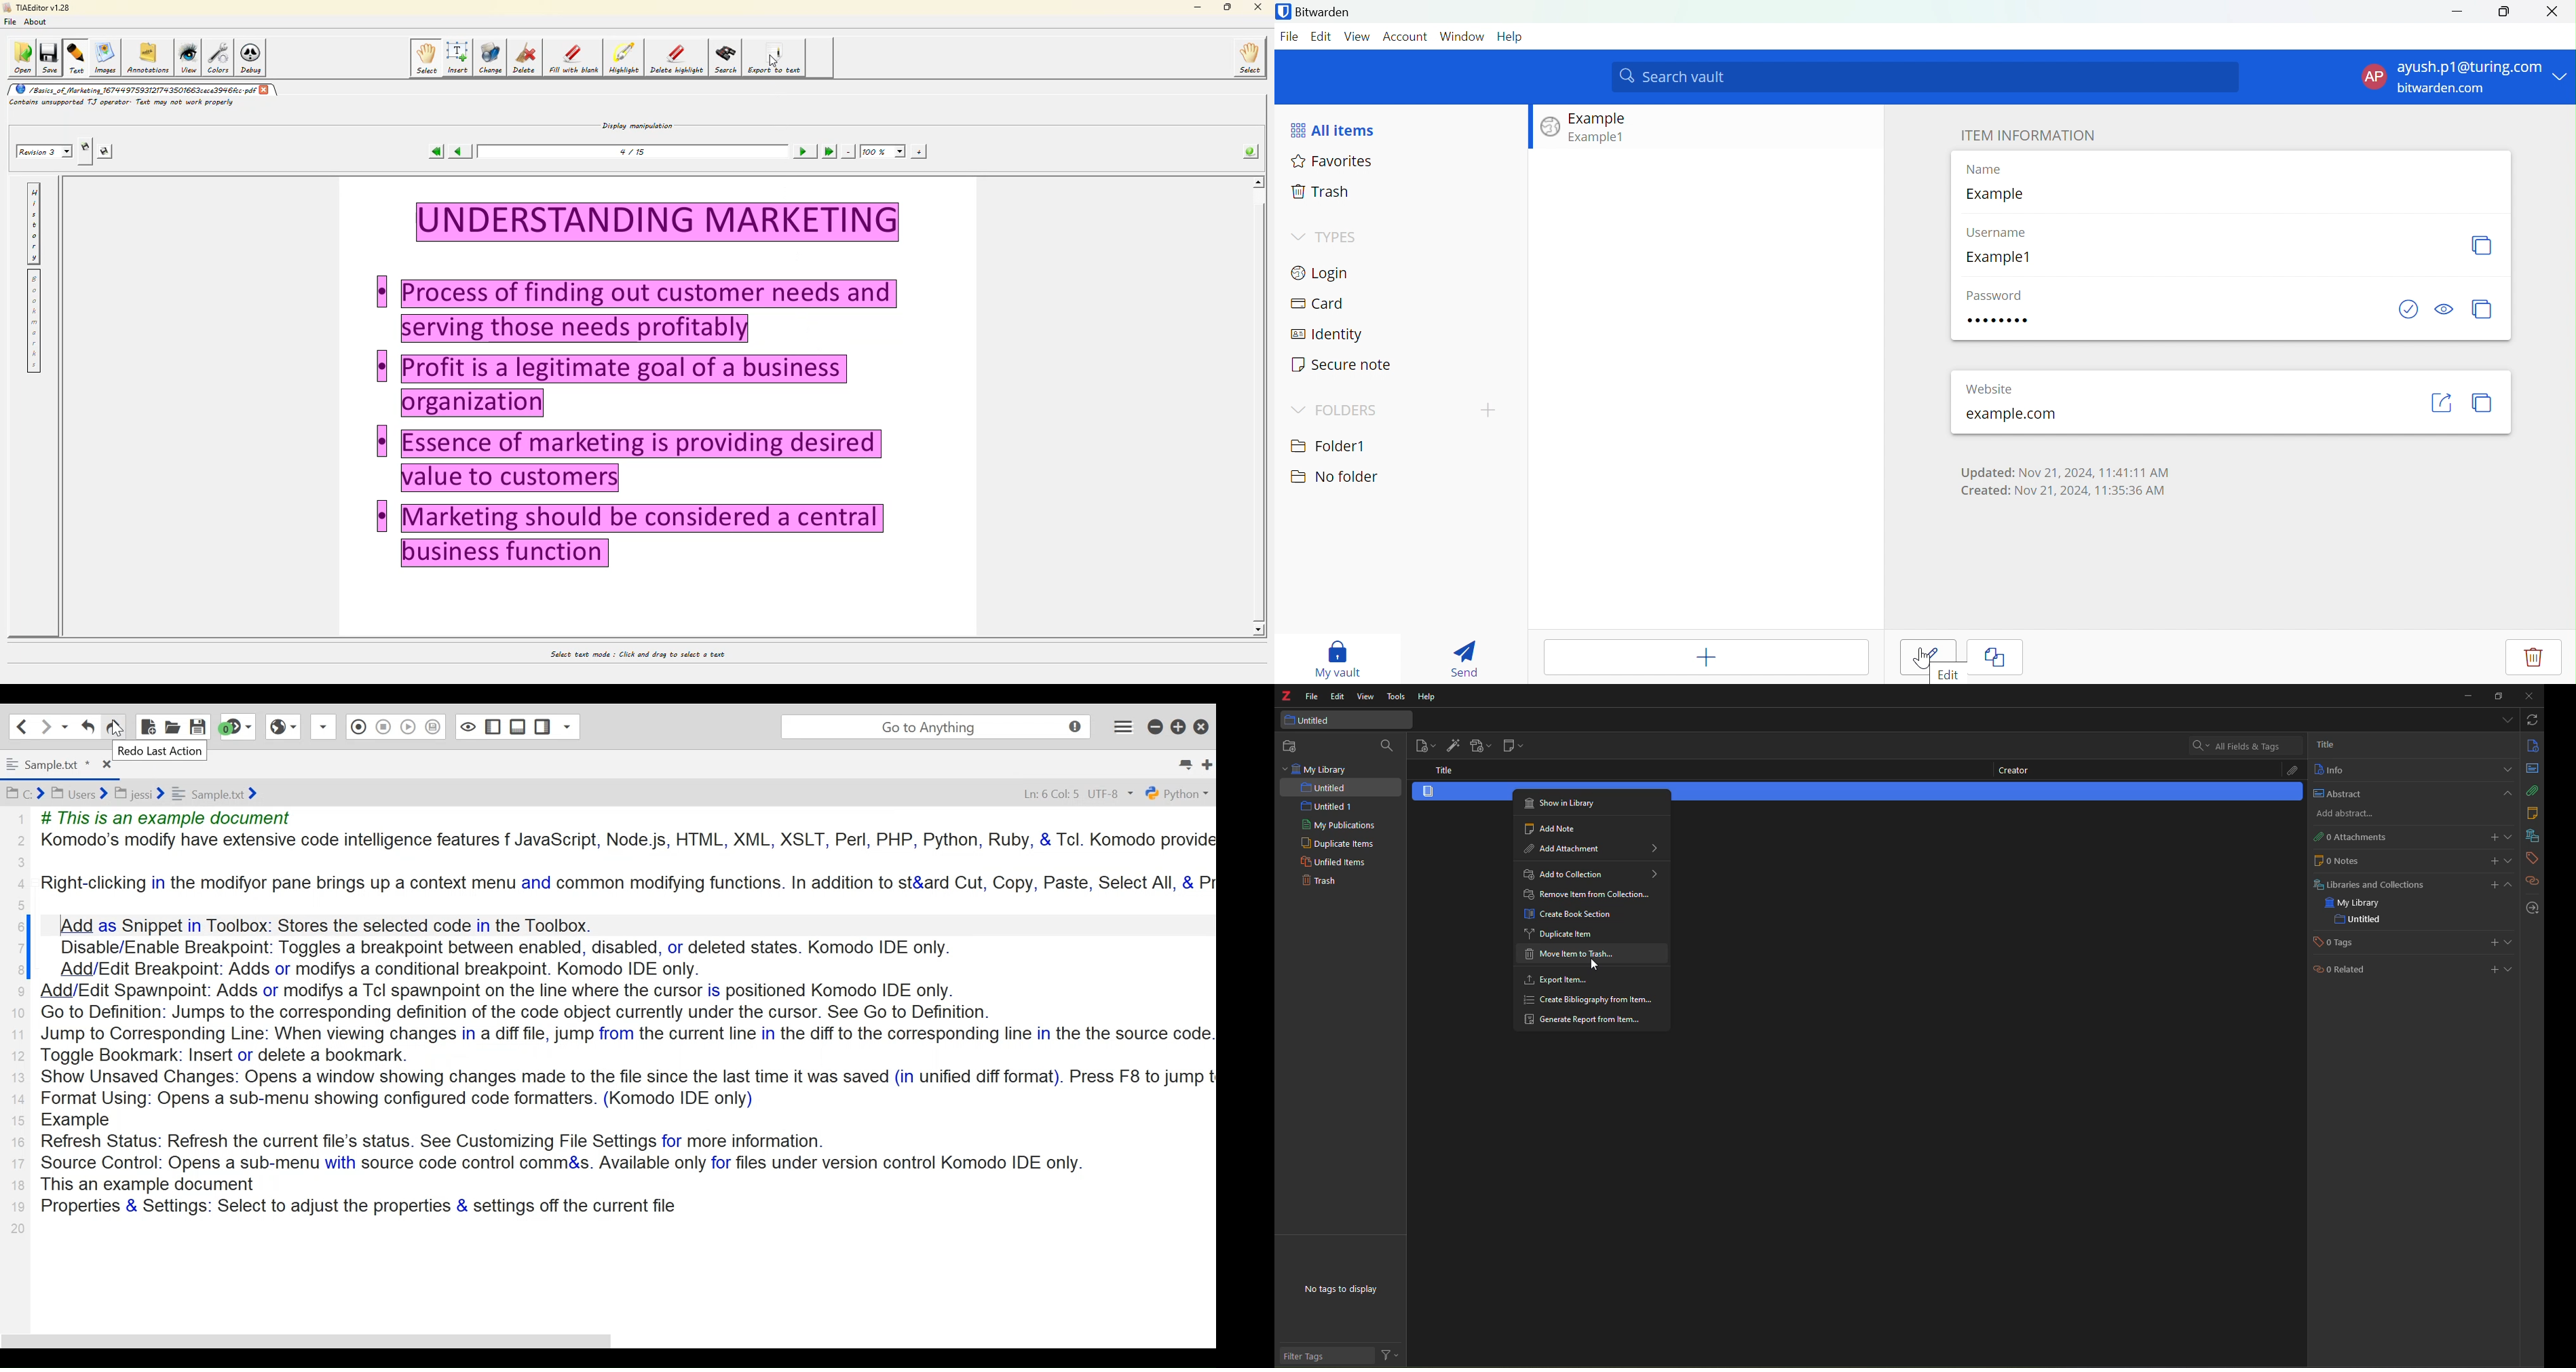  Describe the element at coordinates (1988, 170) in the screenshot. I see `Name` at that location.